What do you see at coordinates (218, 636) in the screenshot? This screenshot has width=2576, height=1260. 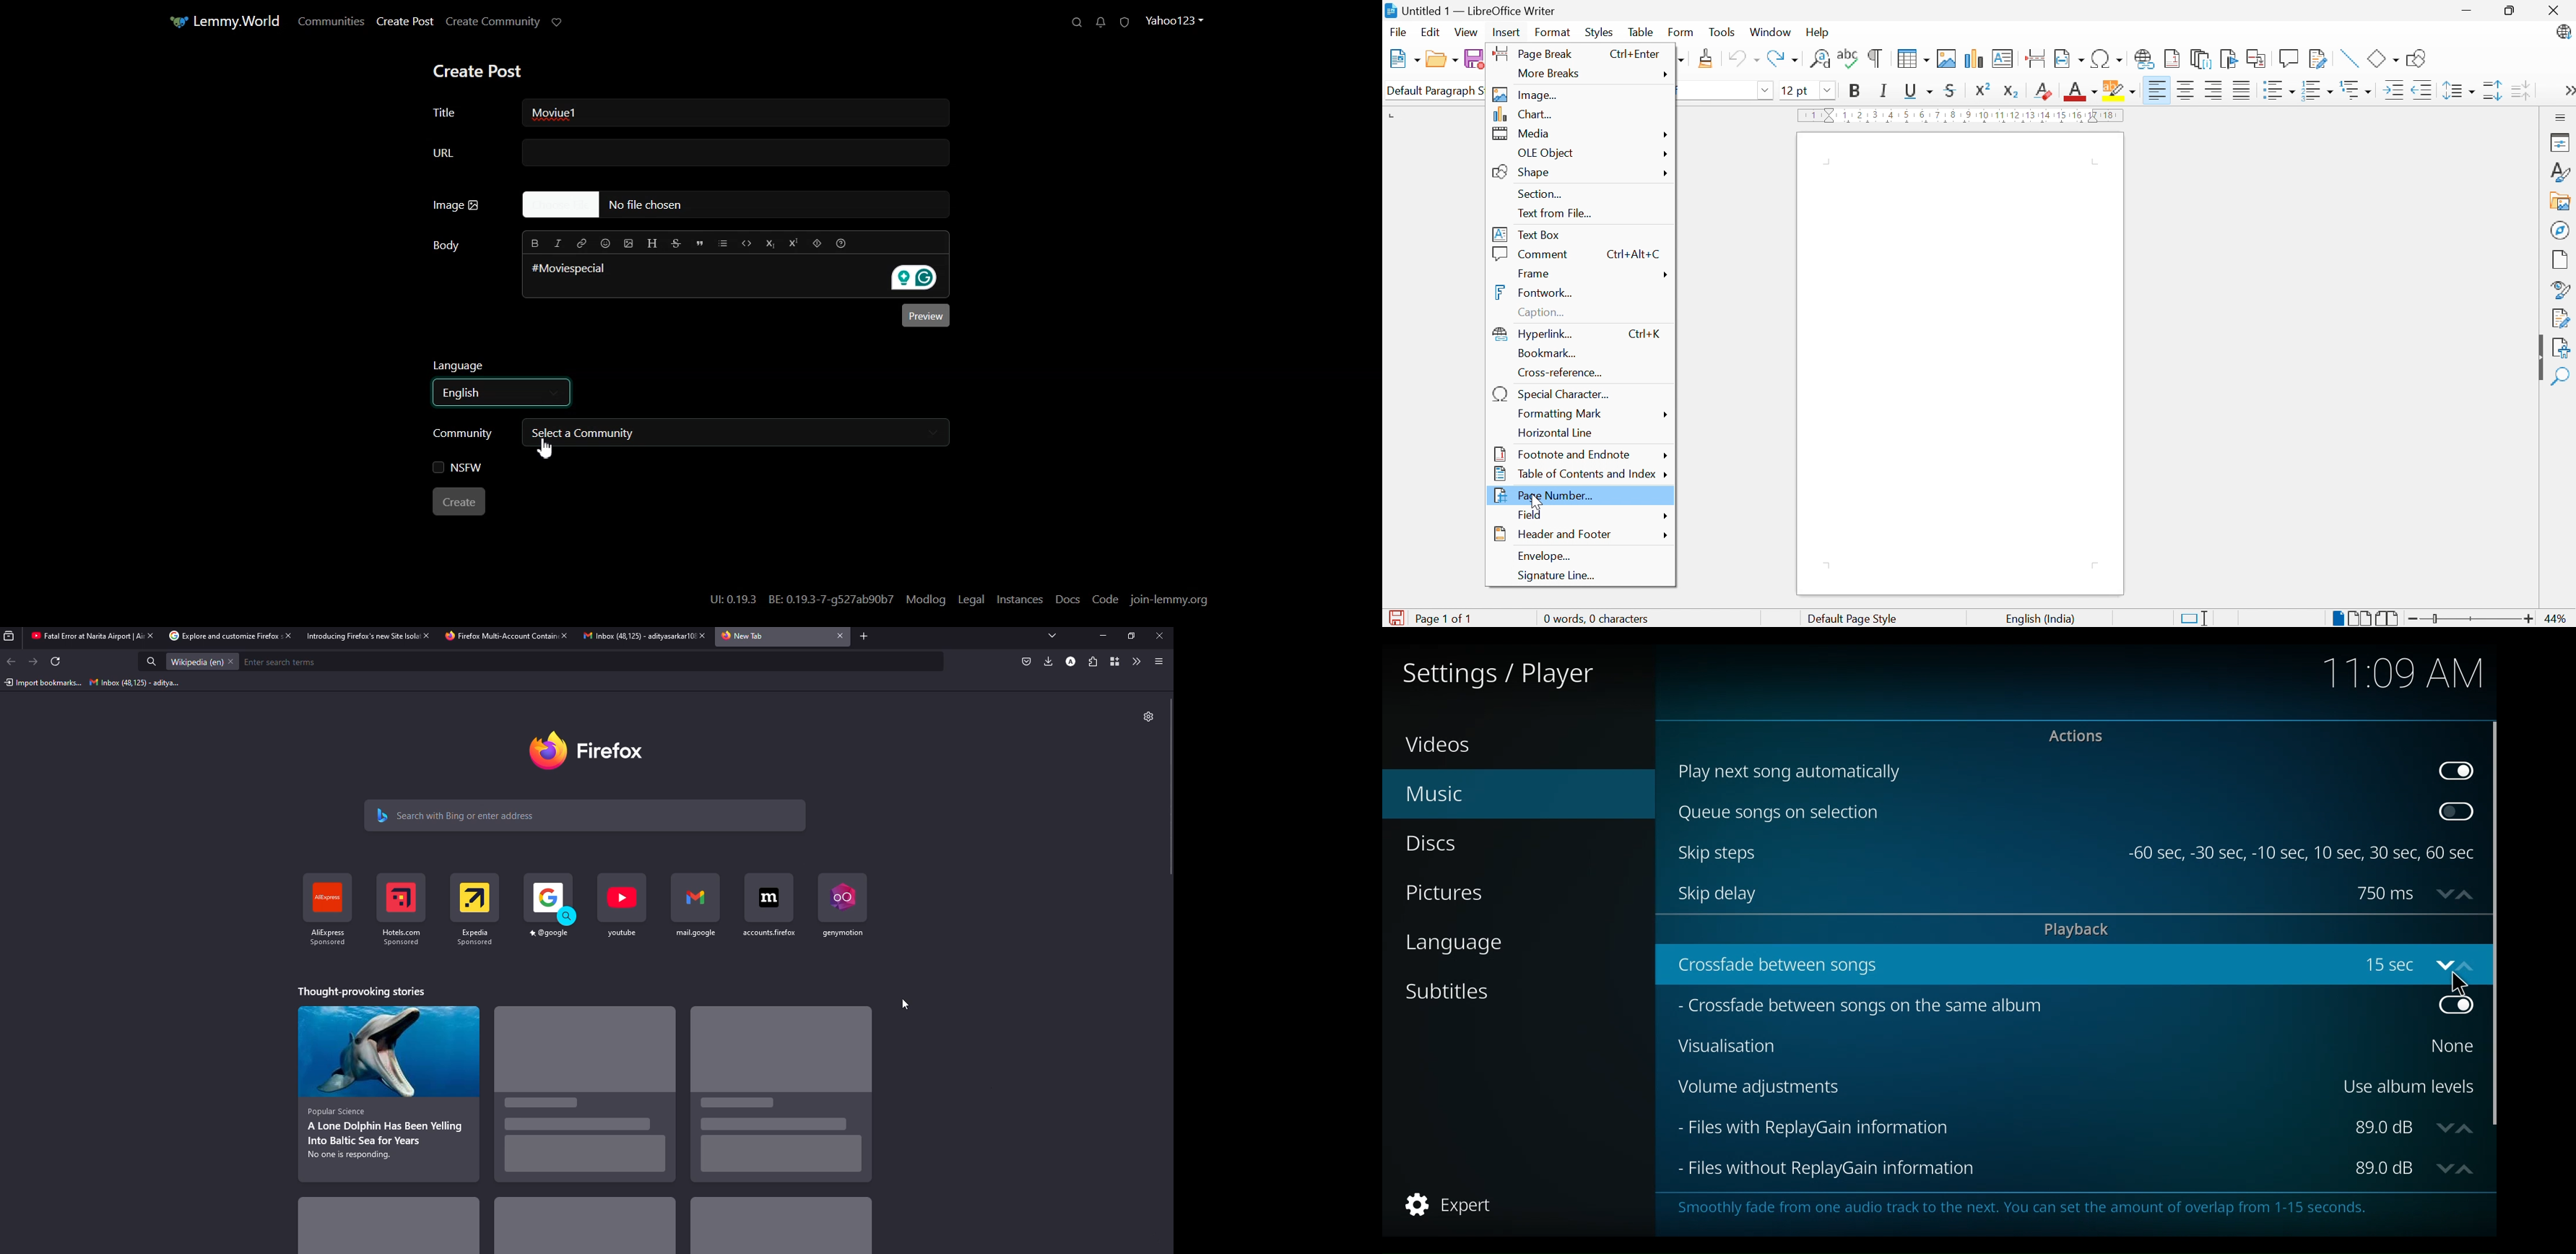 I see `tab` at bounding box center [218, 636].